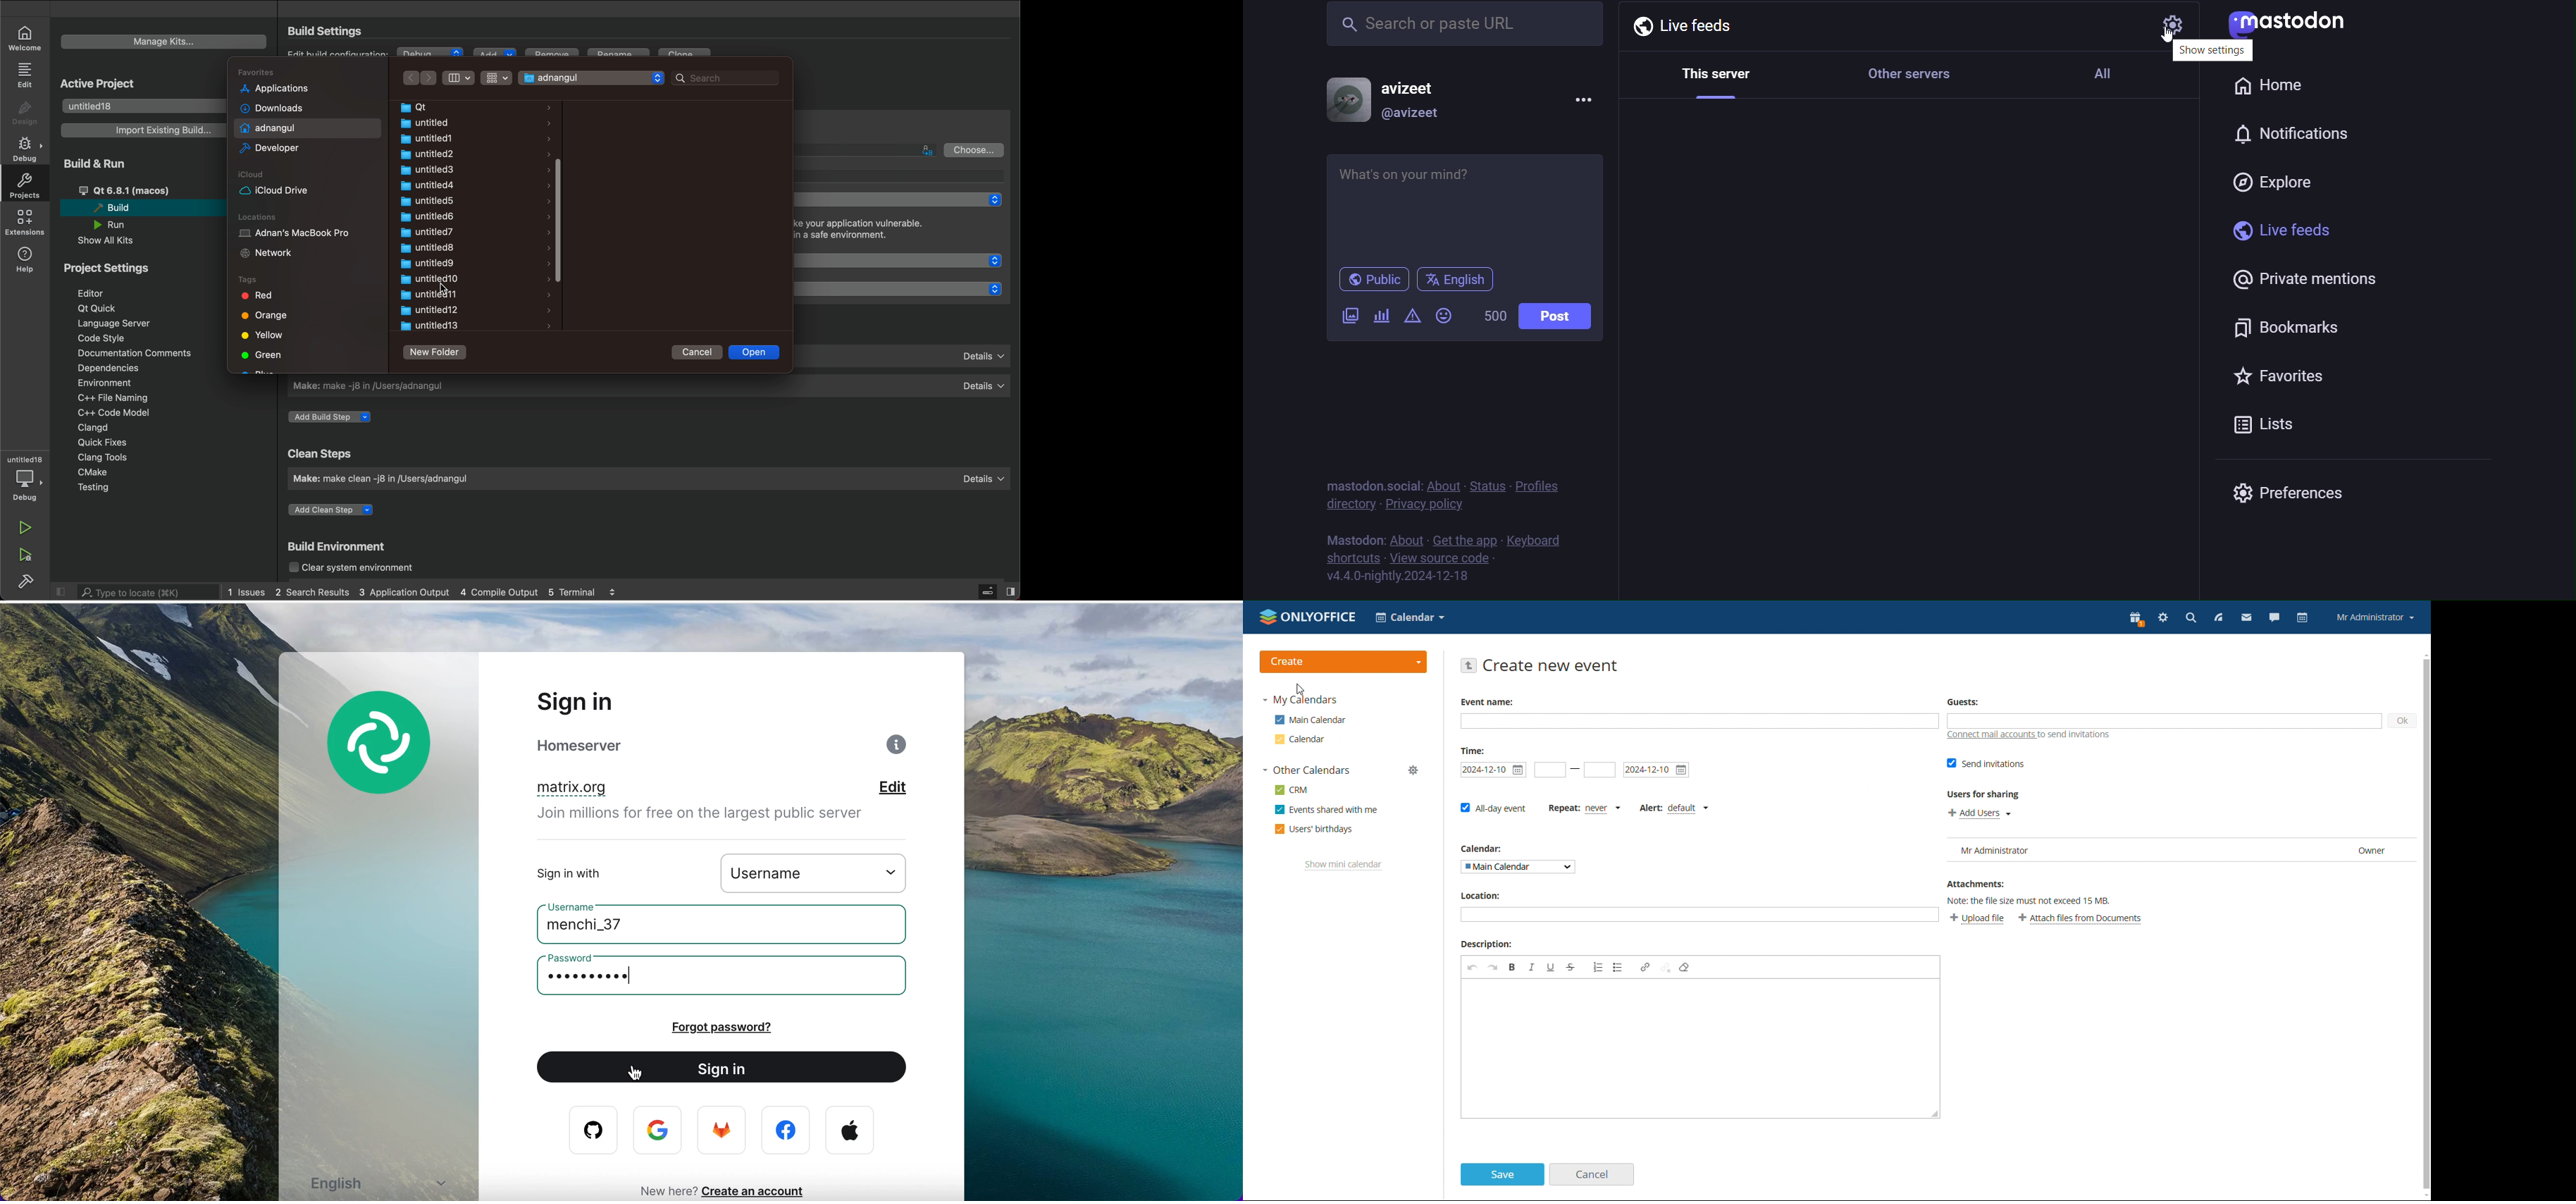 The height and width of the screenshot is (1204, 2576). I want to click on ok, so click(2402, 721).